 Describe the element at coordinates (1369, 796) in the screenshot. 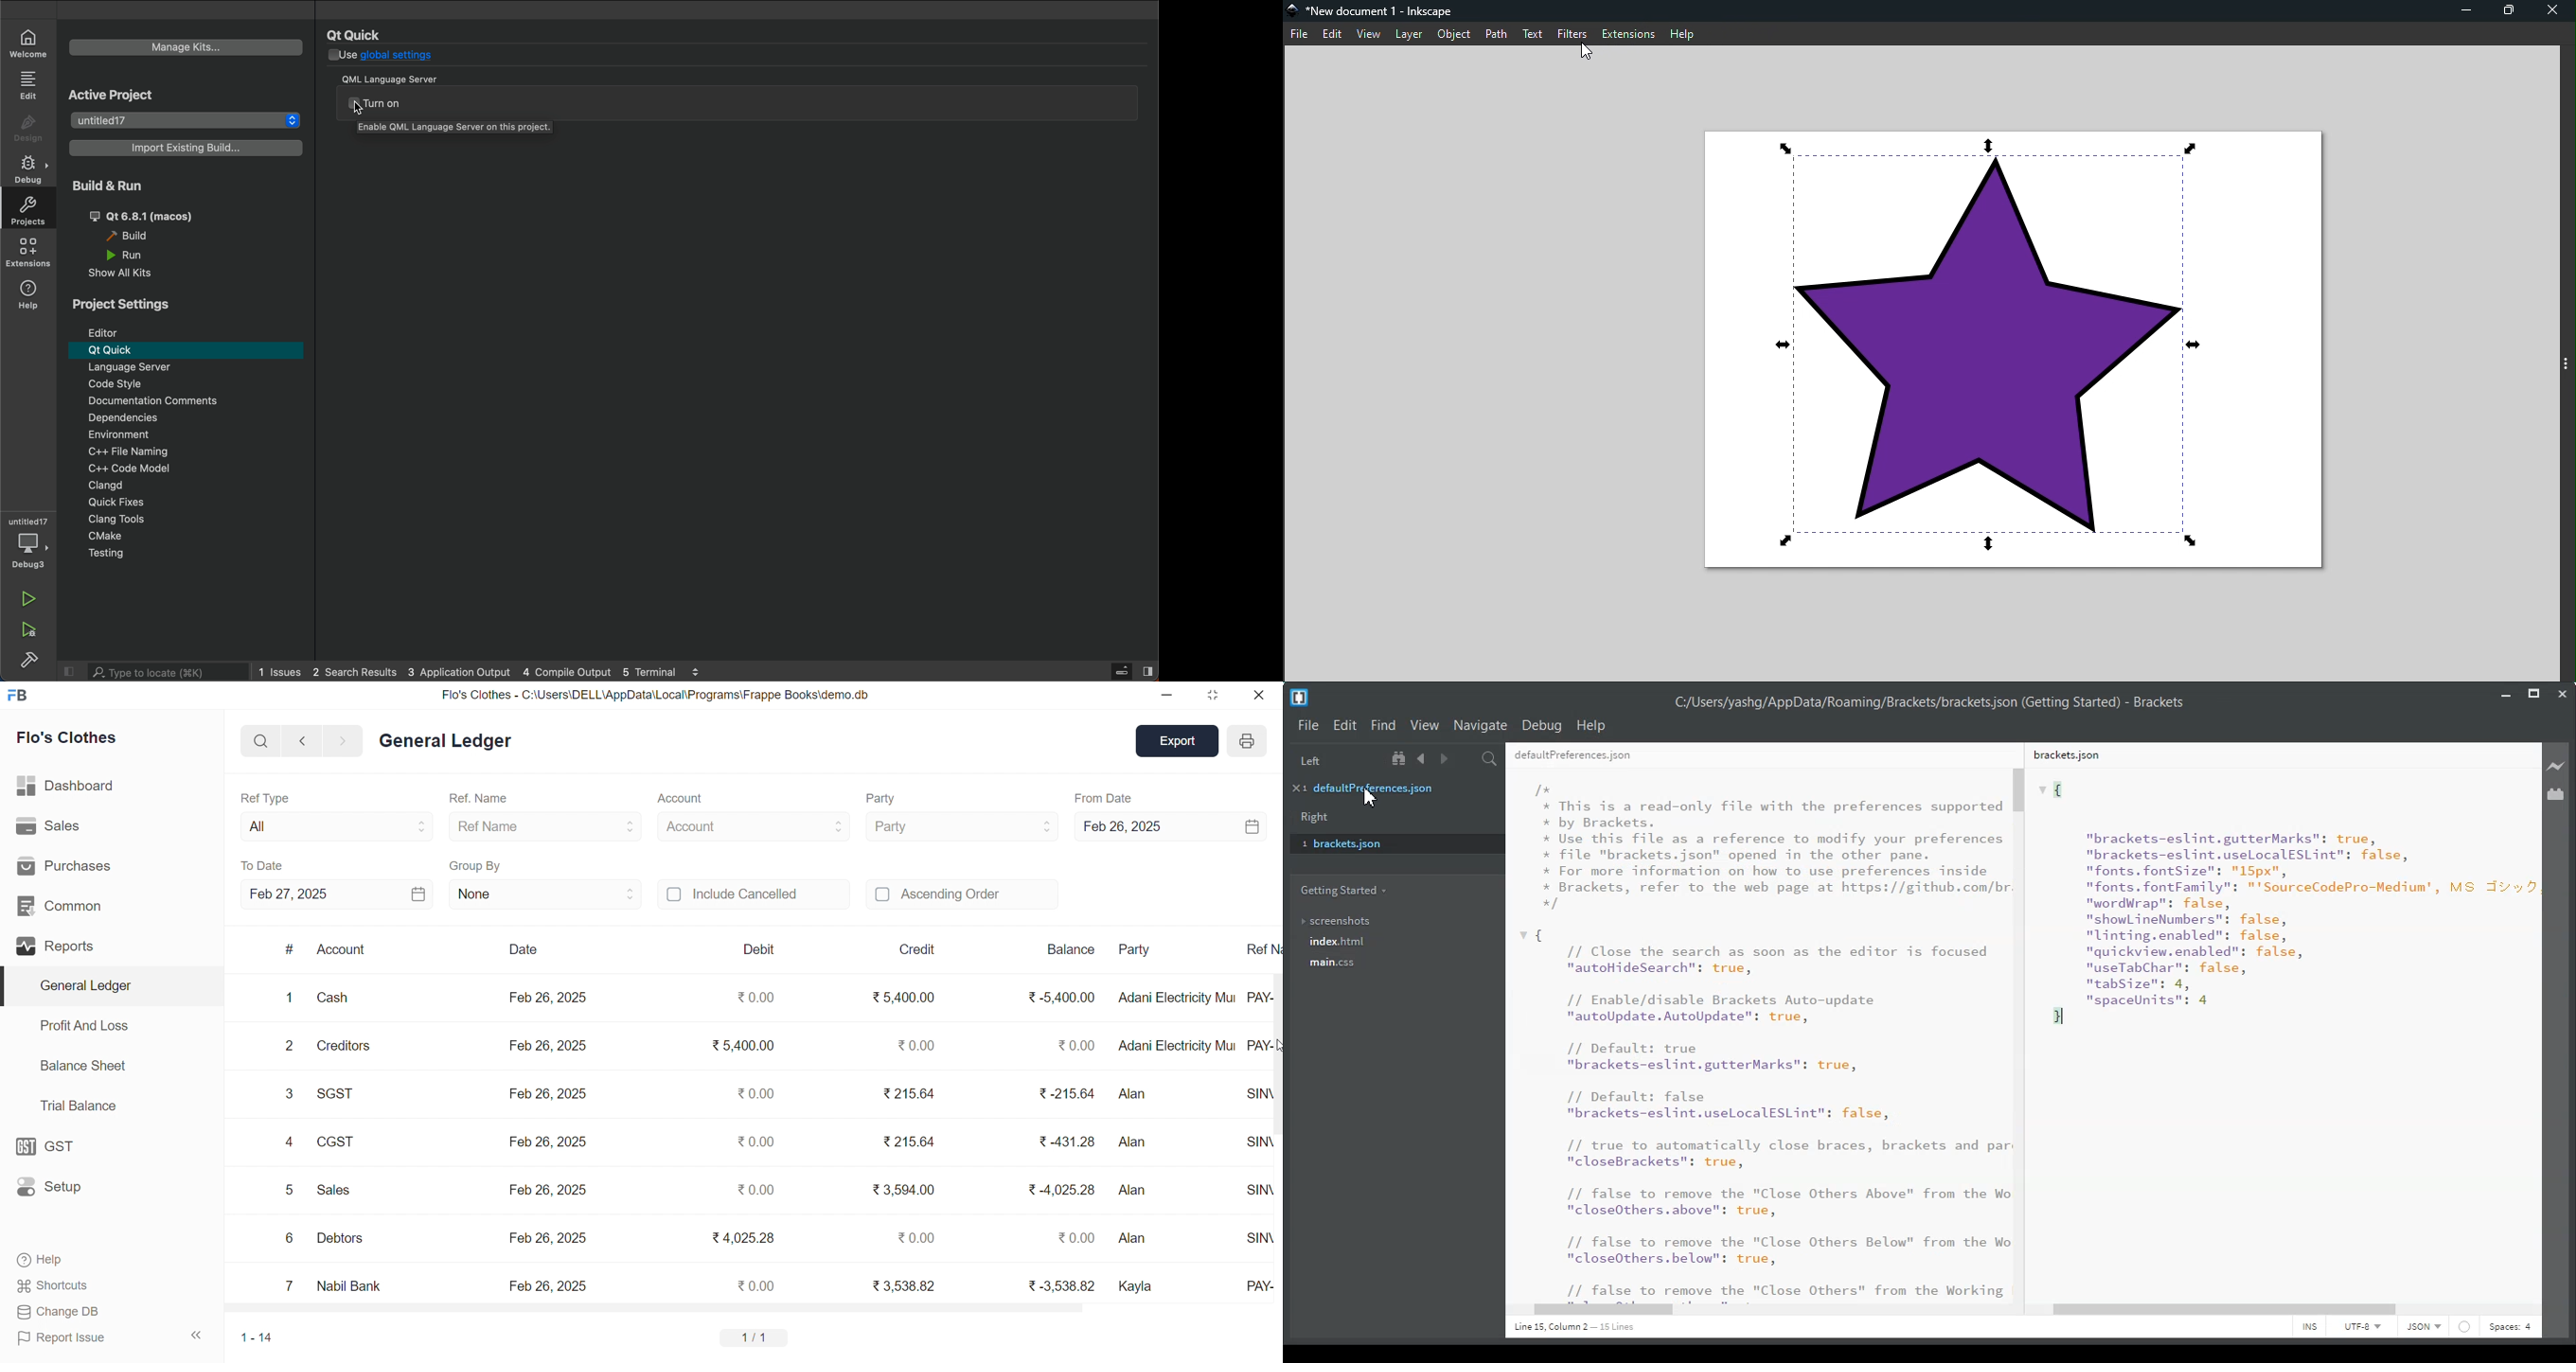

I see `Cursor` at that location.